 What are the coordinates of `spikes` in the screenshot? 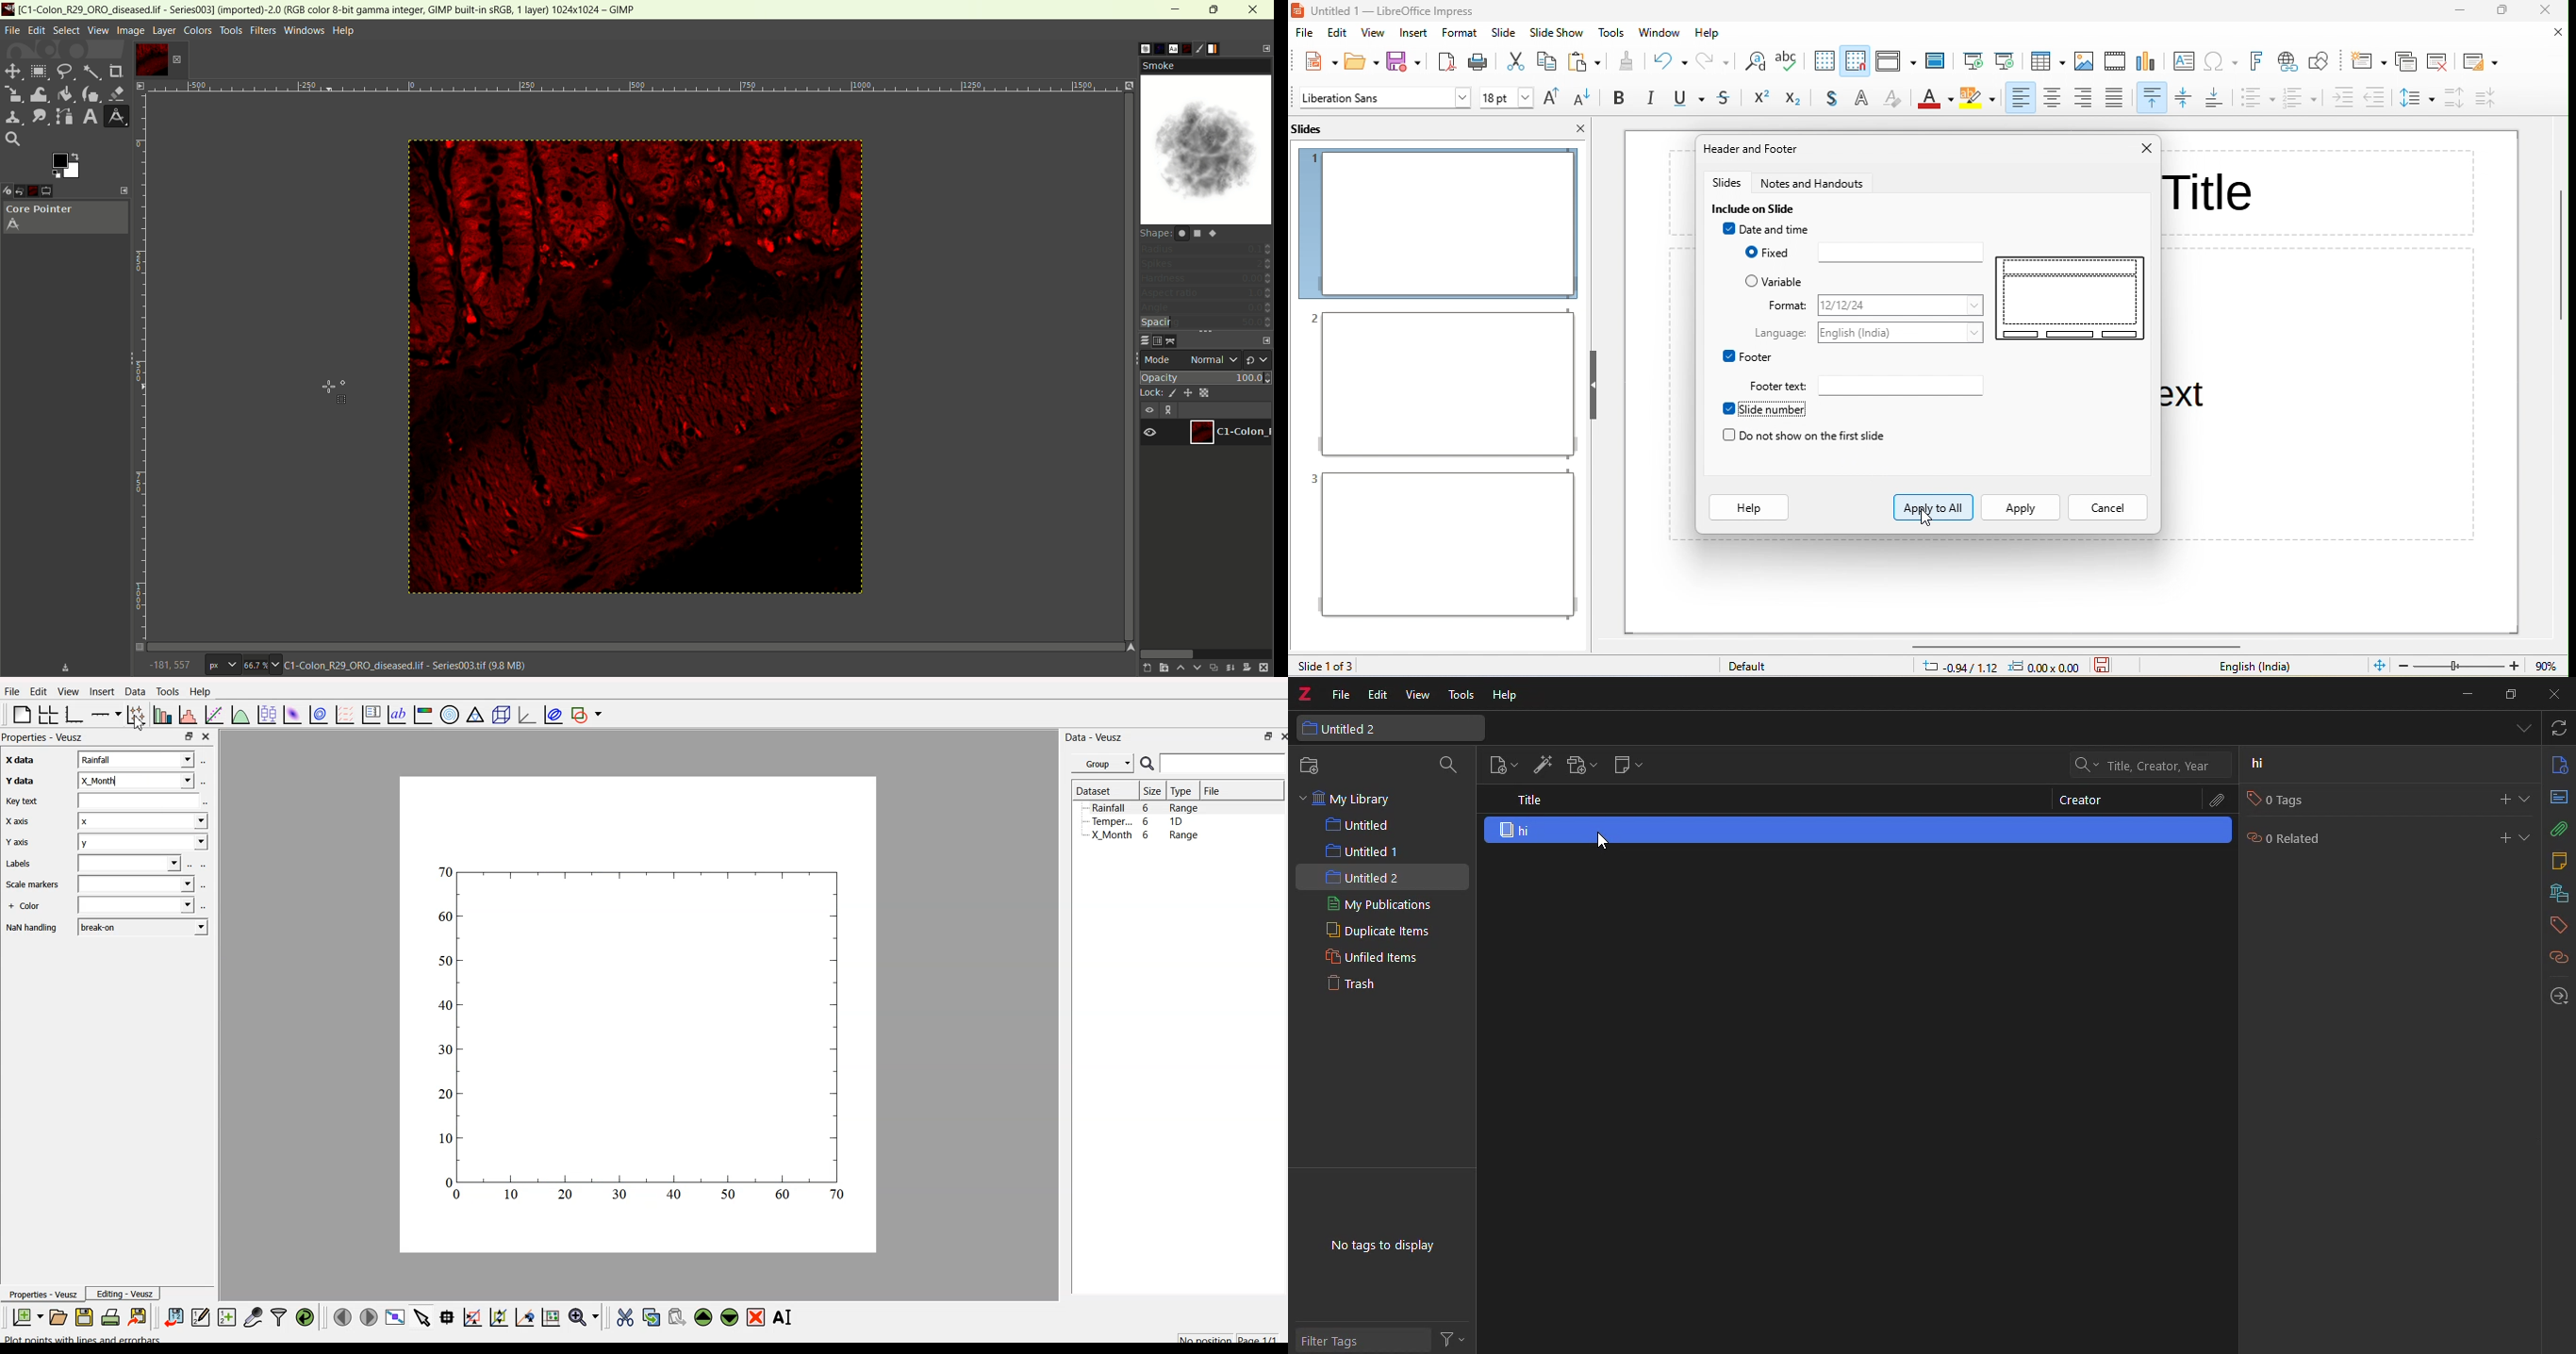 It's located at (1206, 265).